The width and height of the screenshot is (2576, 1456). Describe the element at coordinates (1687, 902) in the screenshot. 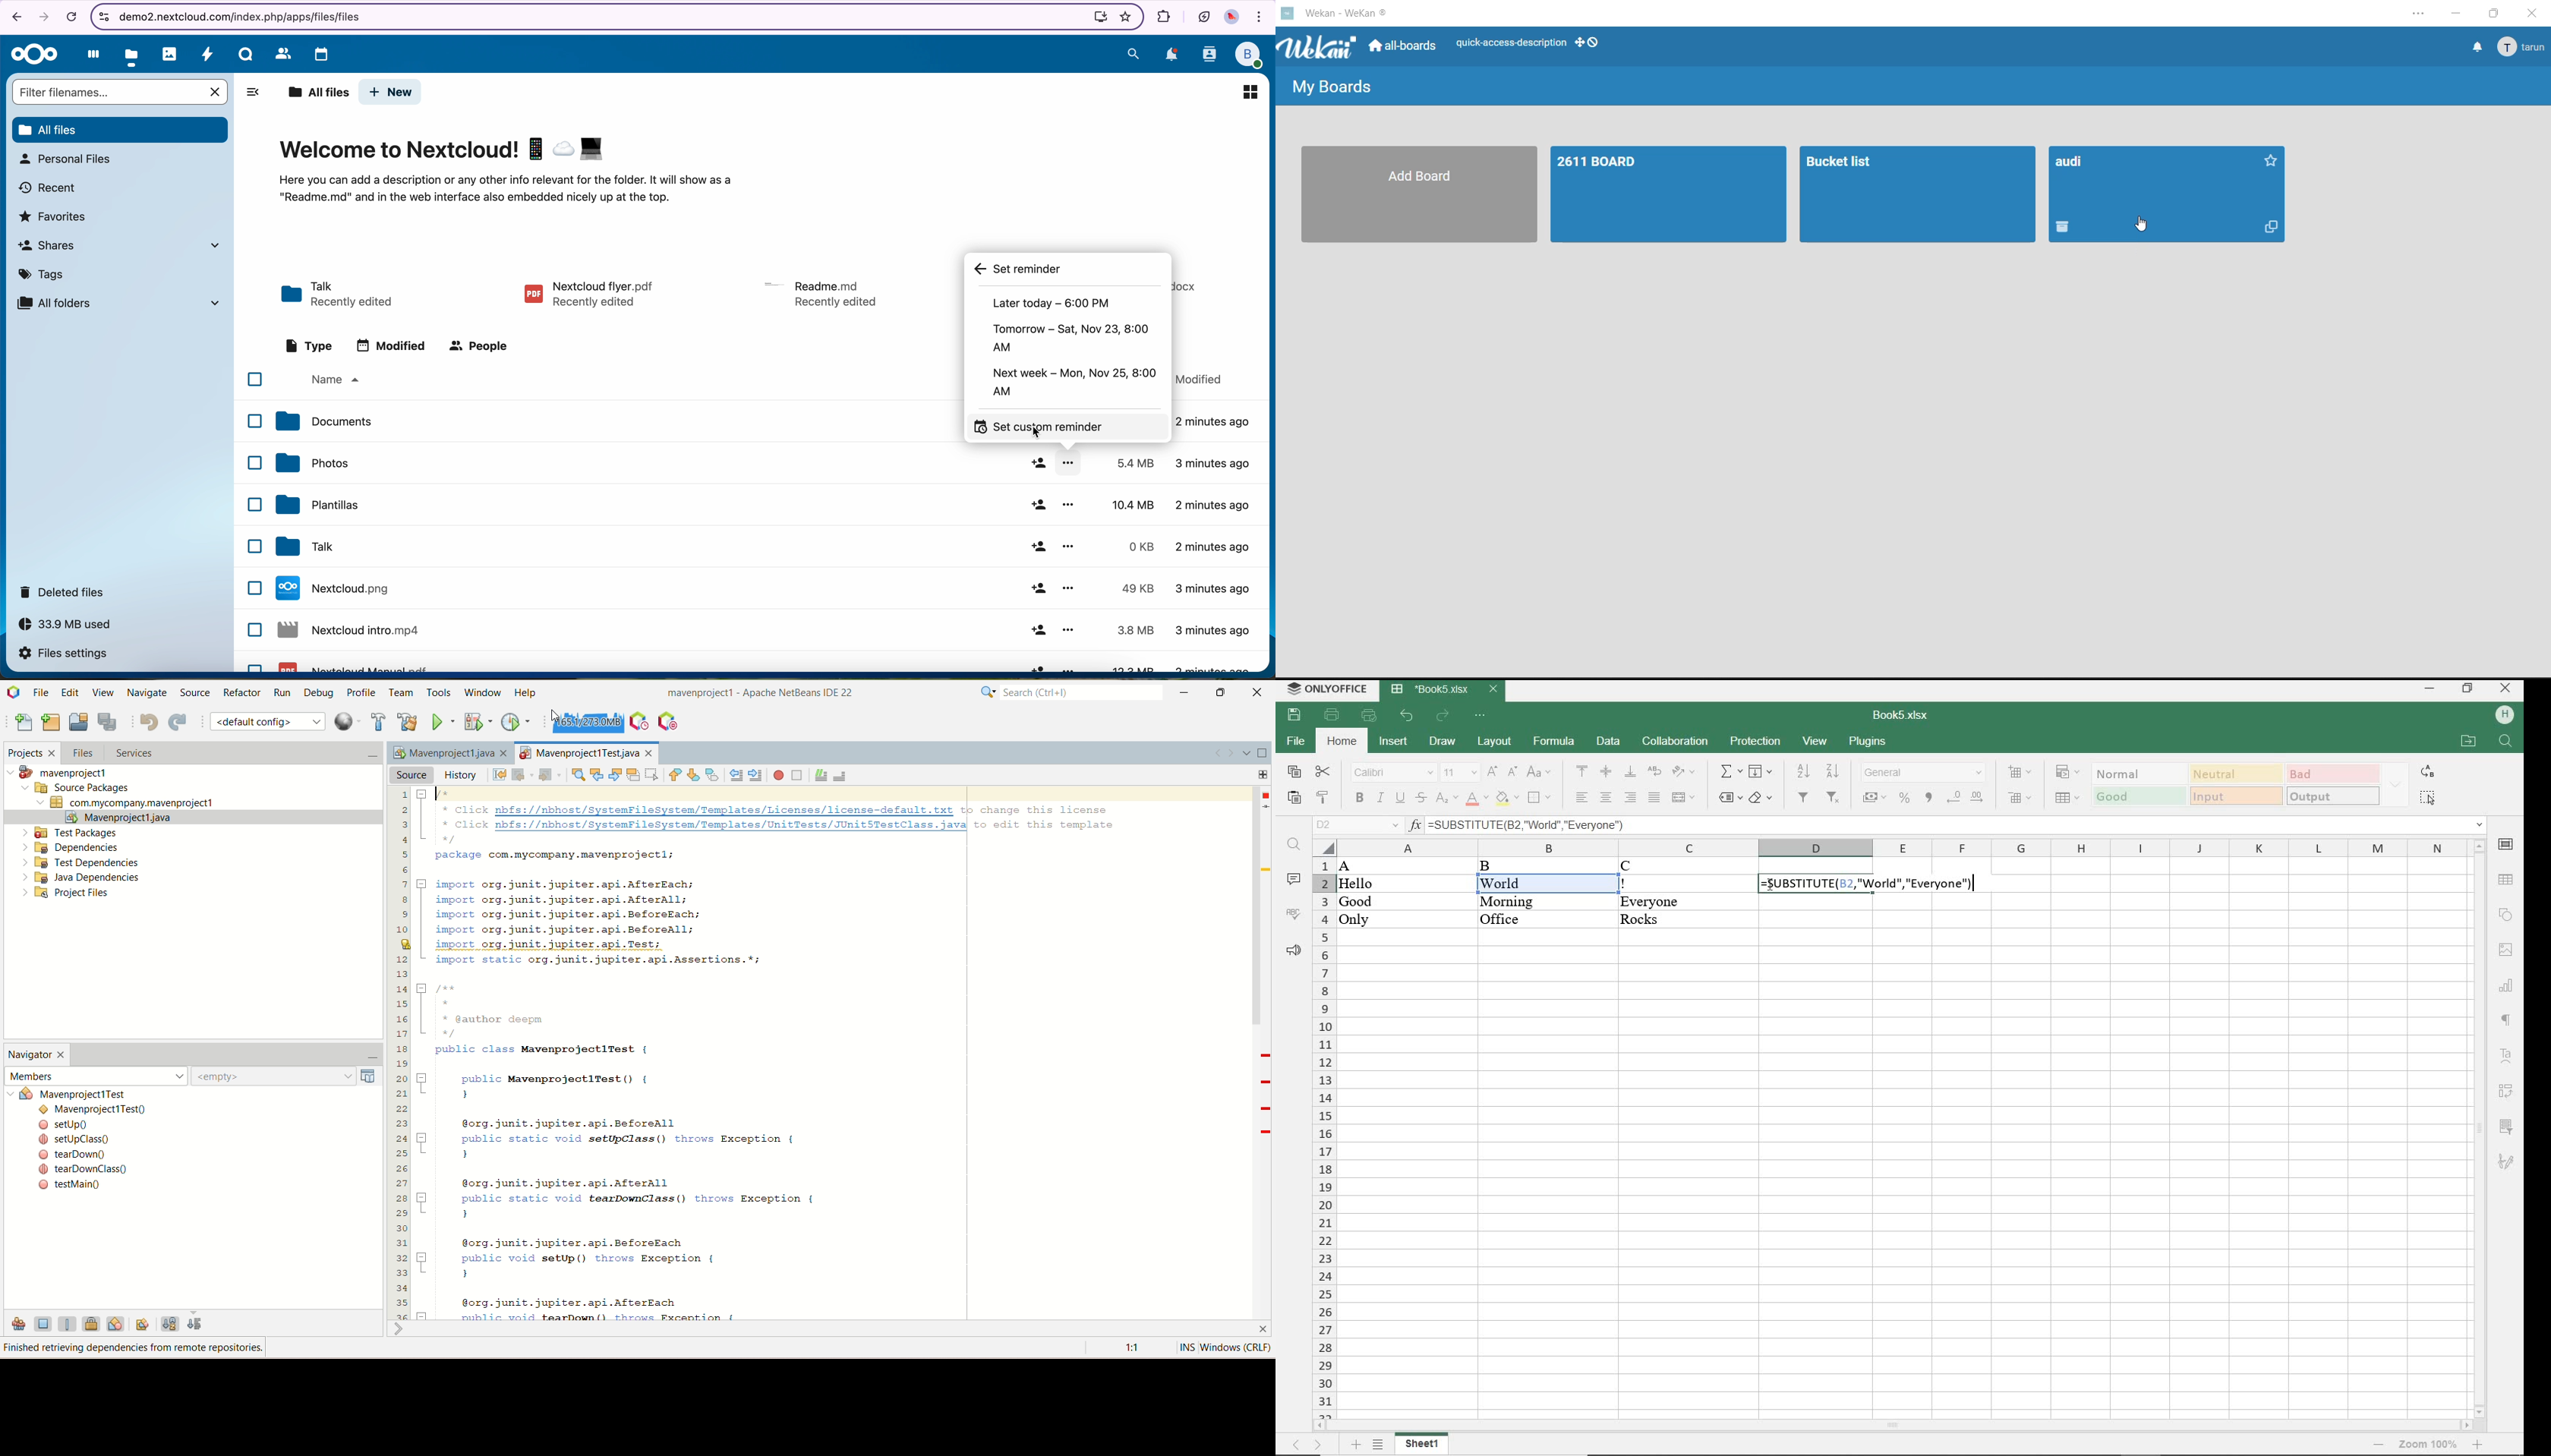

I see `Everyone` at that location.